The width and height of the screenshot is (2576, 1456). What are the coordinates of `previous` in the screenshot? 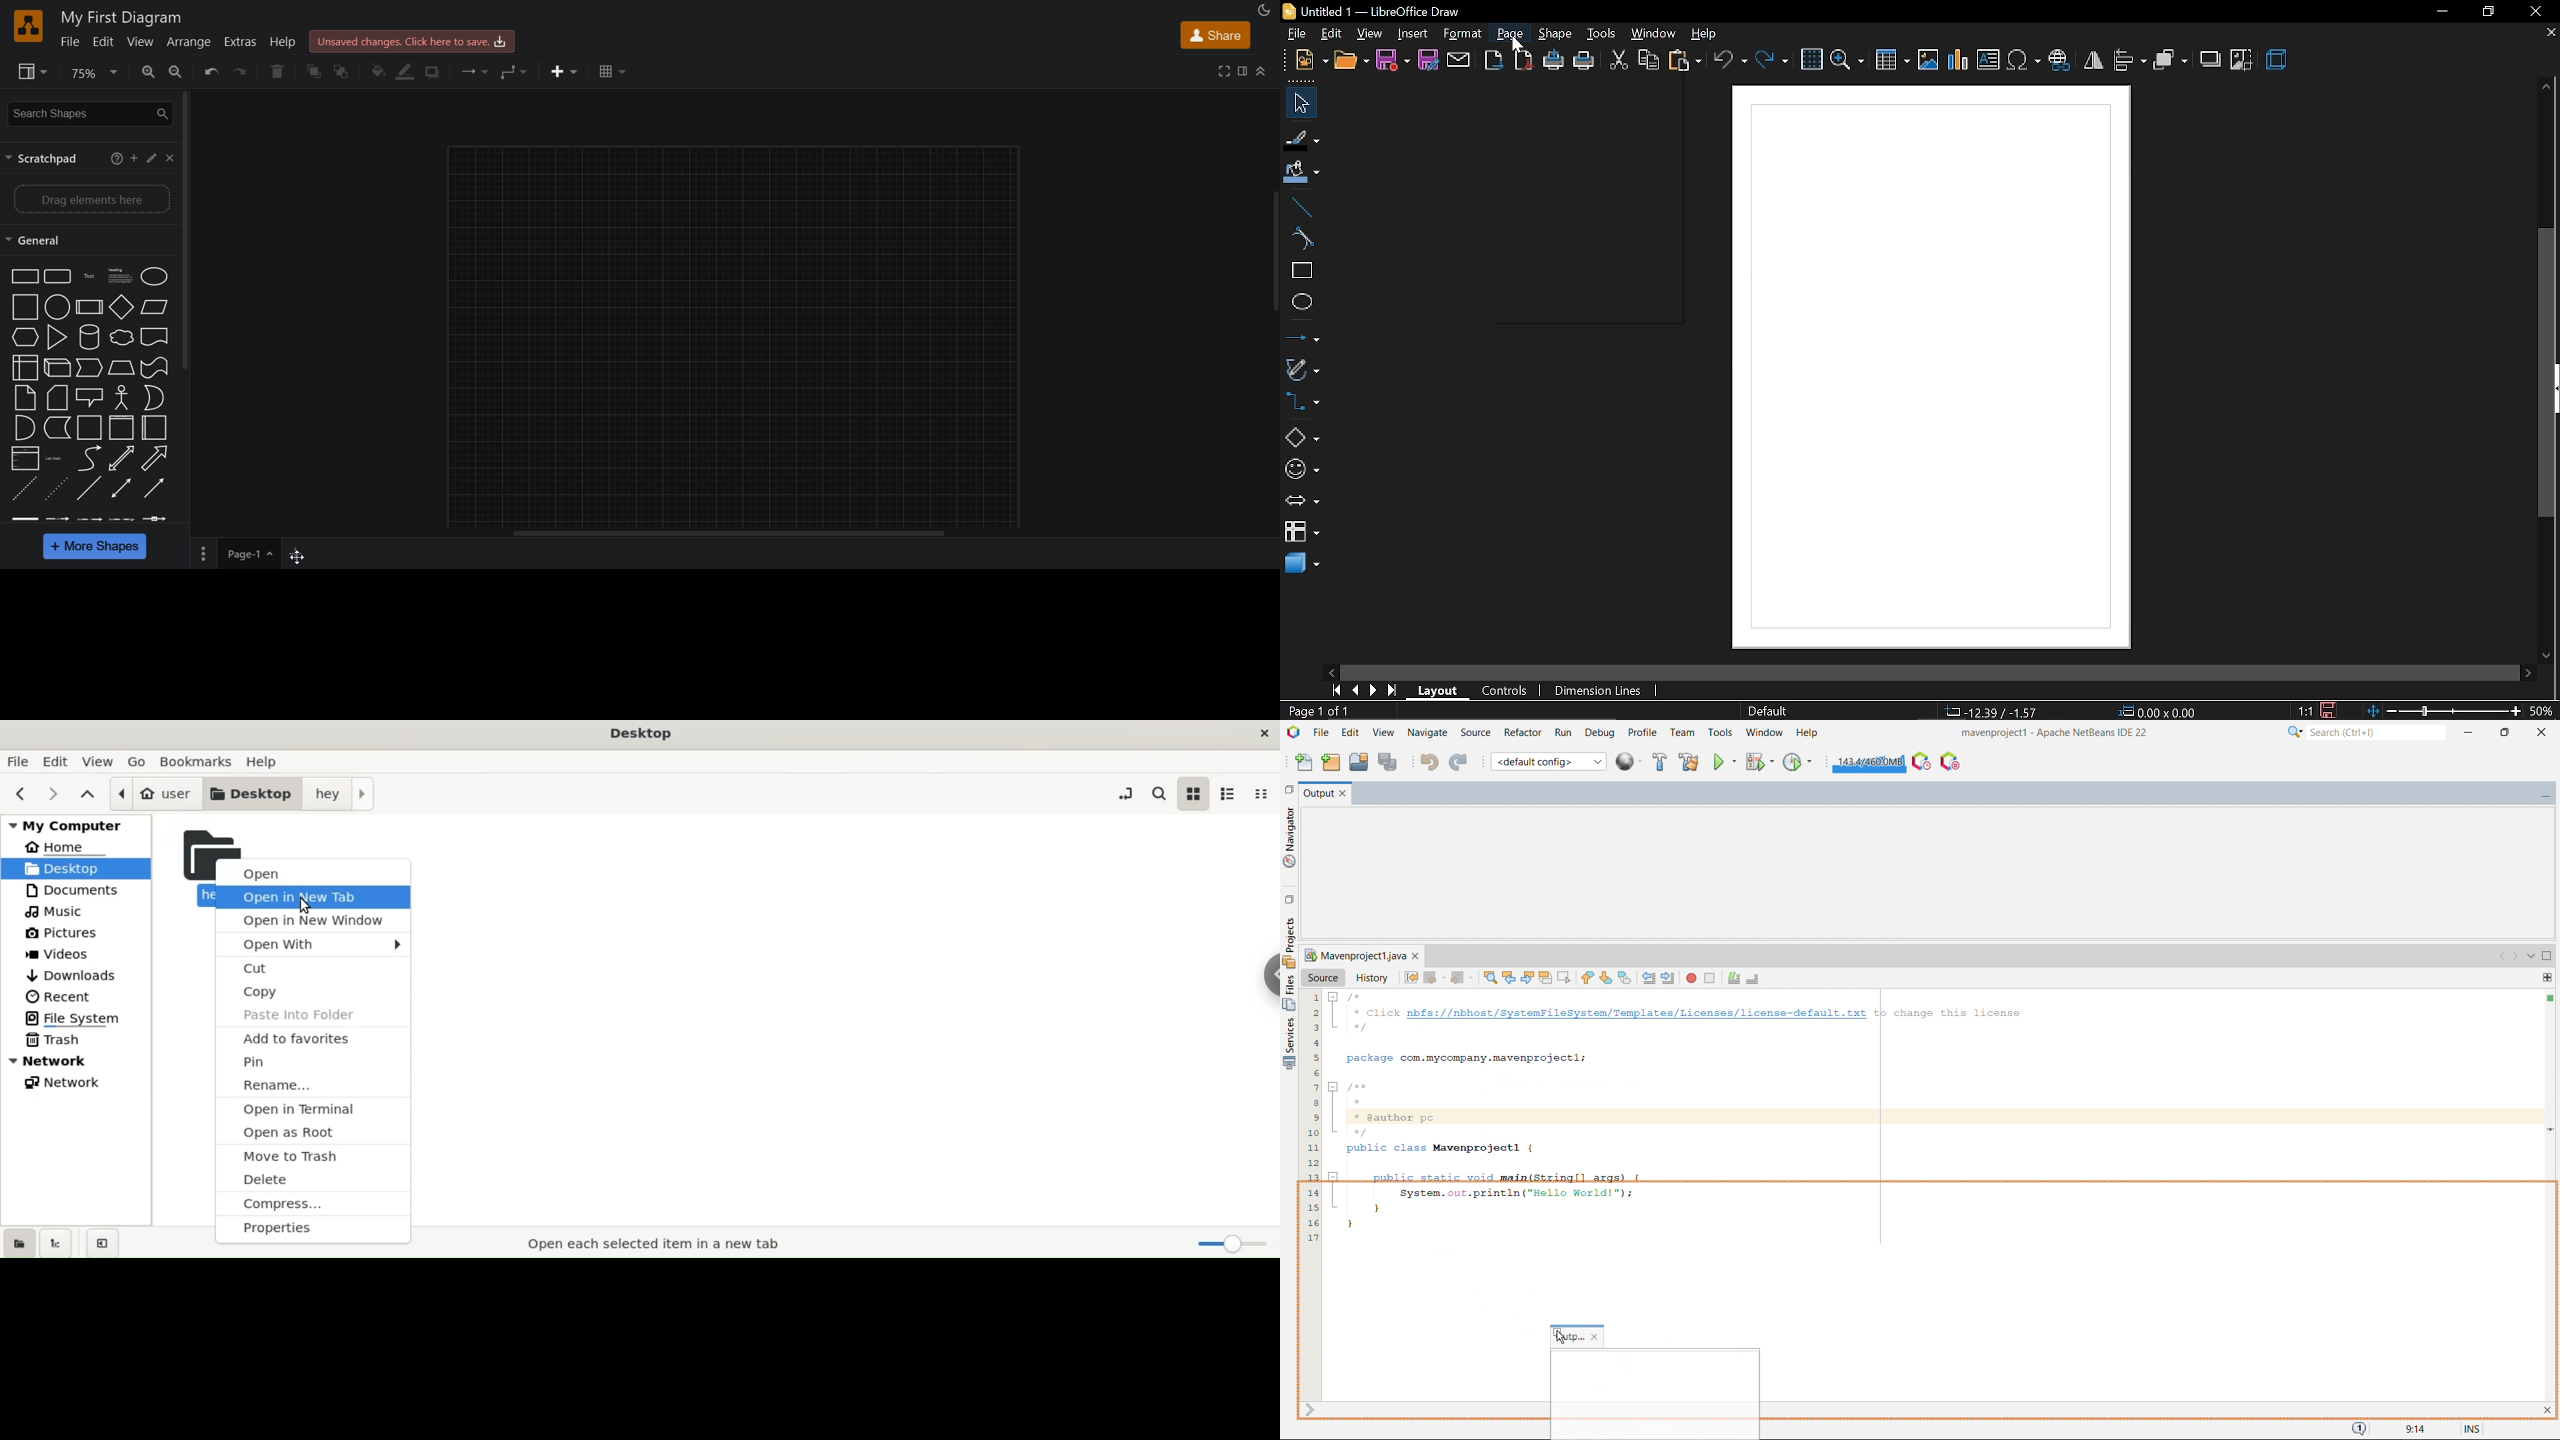 It's located at (24, 793).